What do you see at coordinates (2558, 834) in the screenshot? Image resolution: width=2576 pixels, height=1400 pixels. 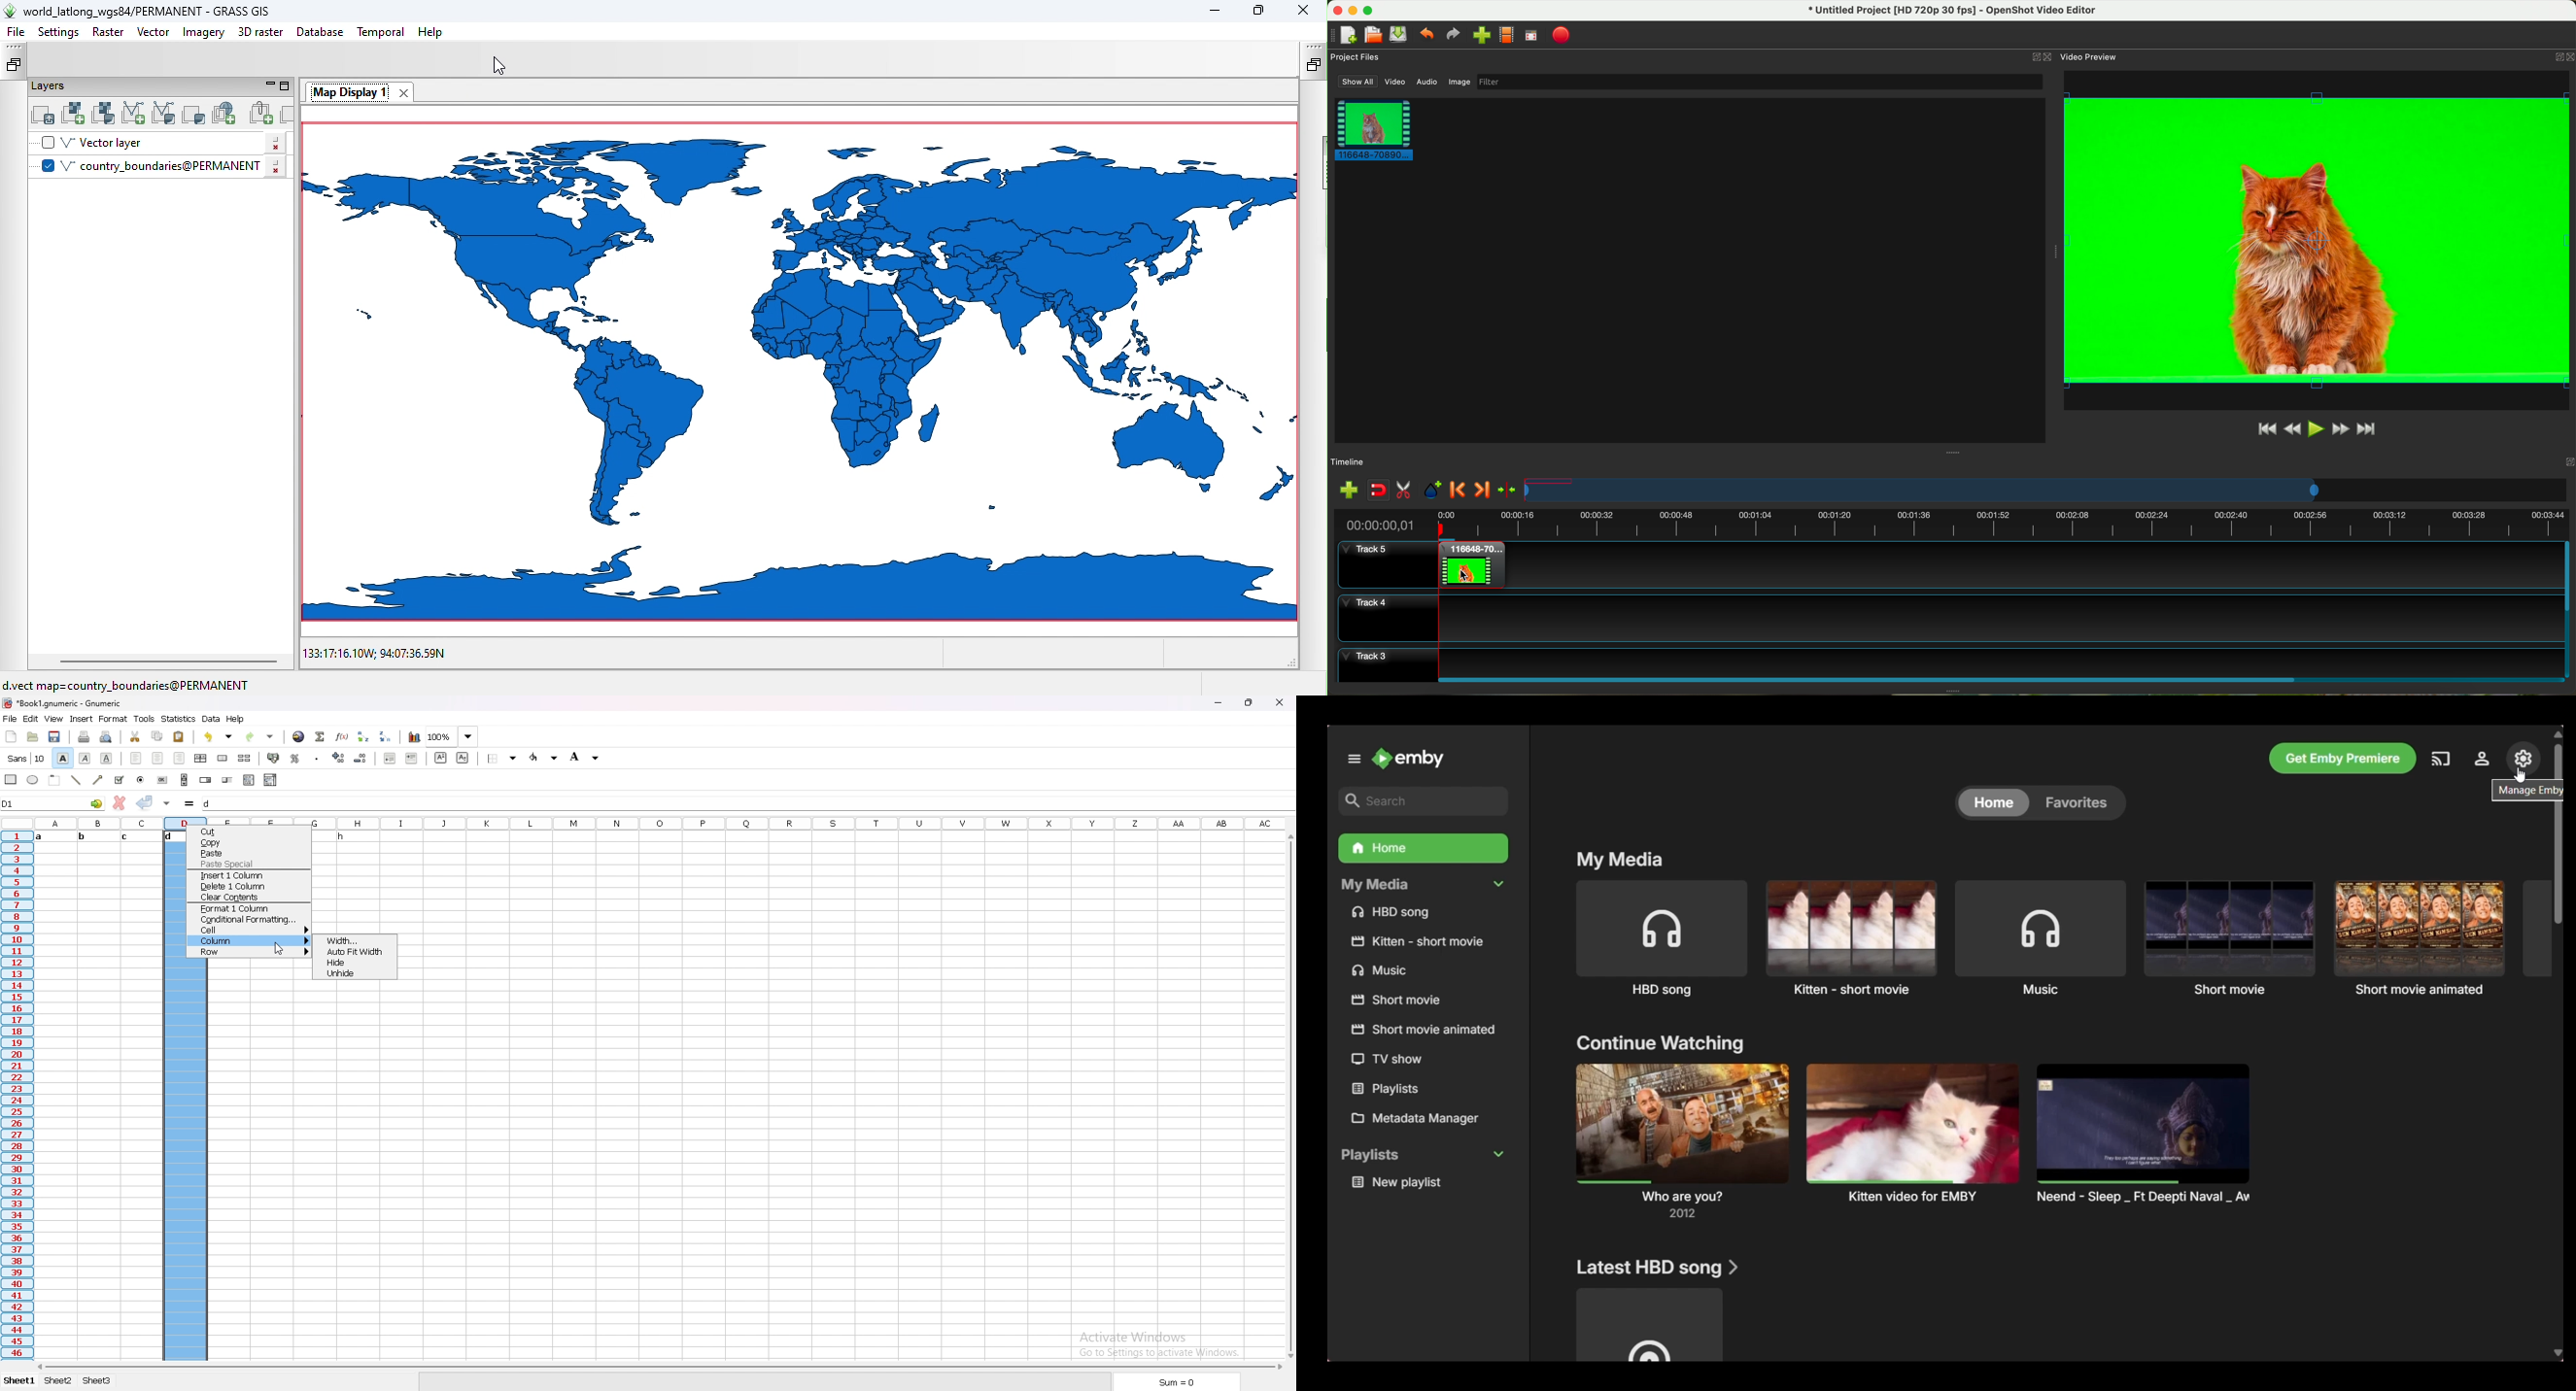 I see `Vertical slide bar` at bounding box center [2558, 834].